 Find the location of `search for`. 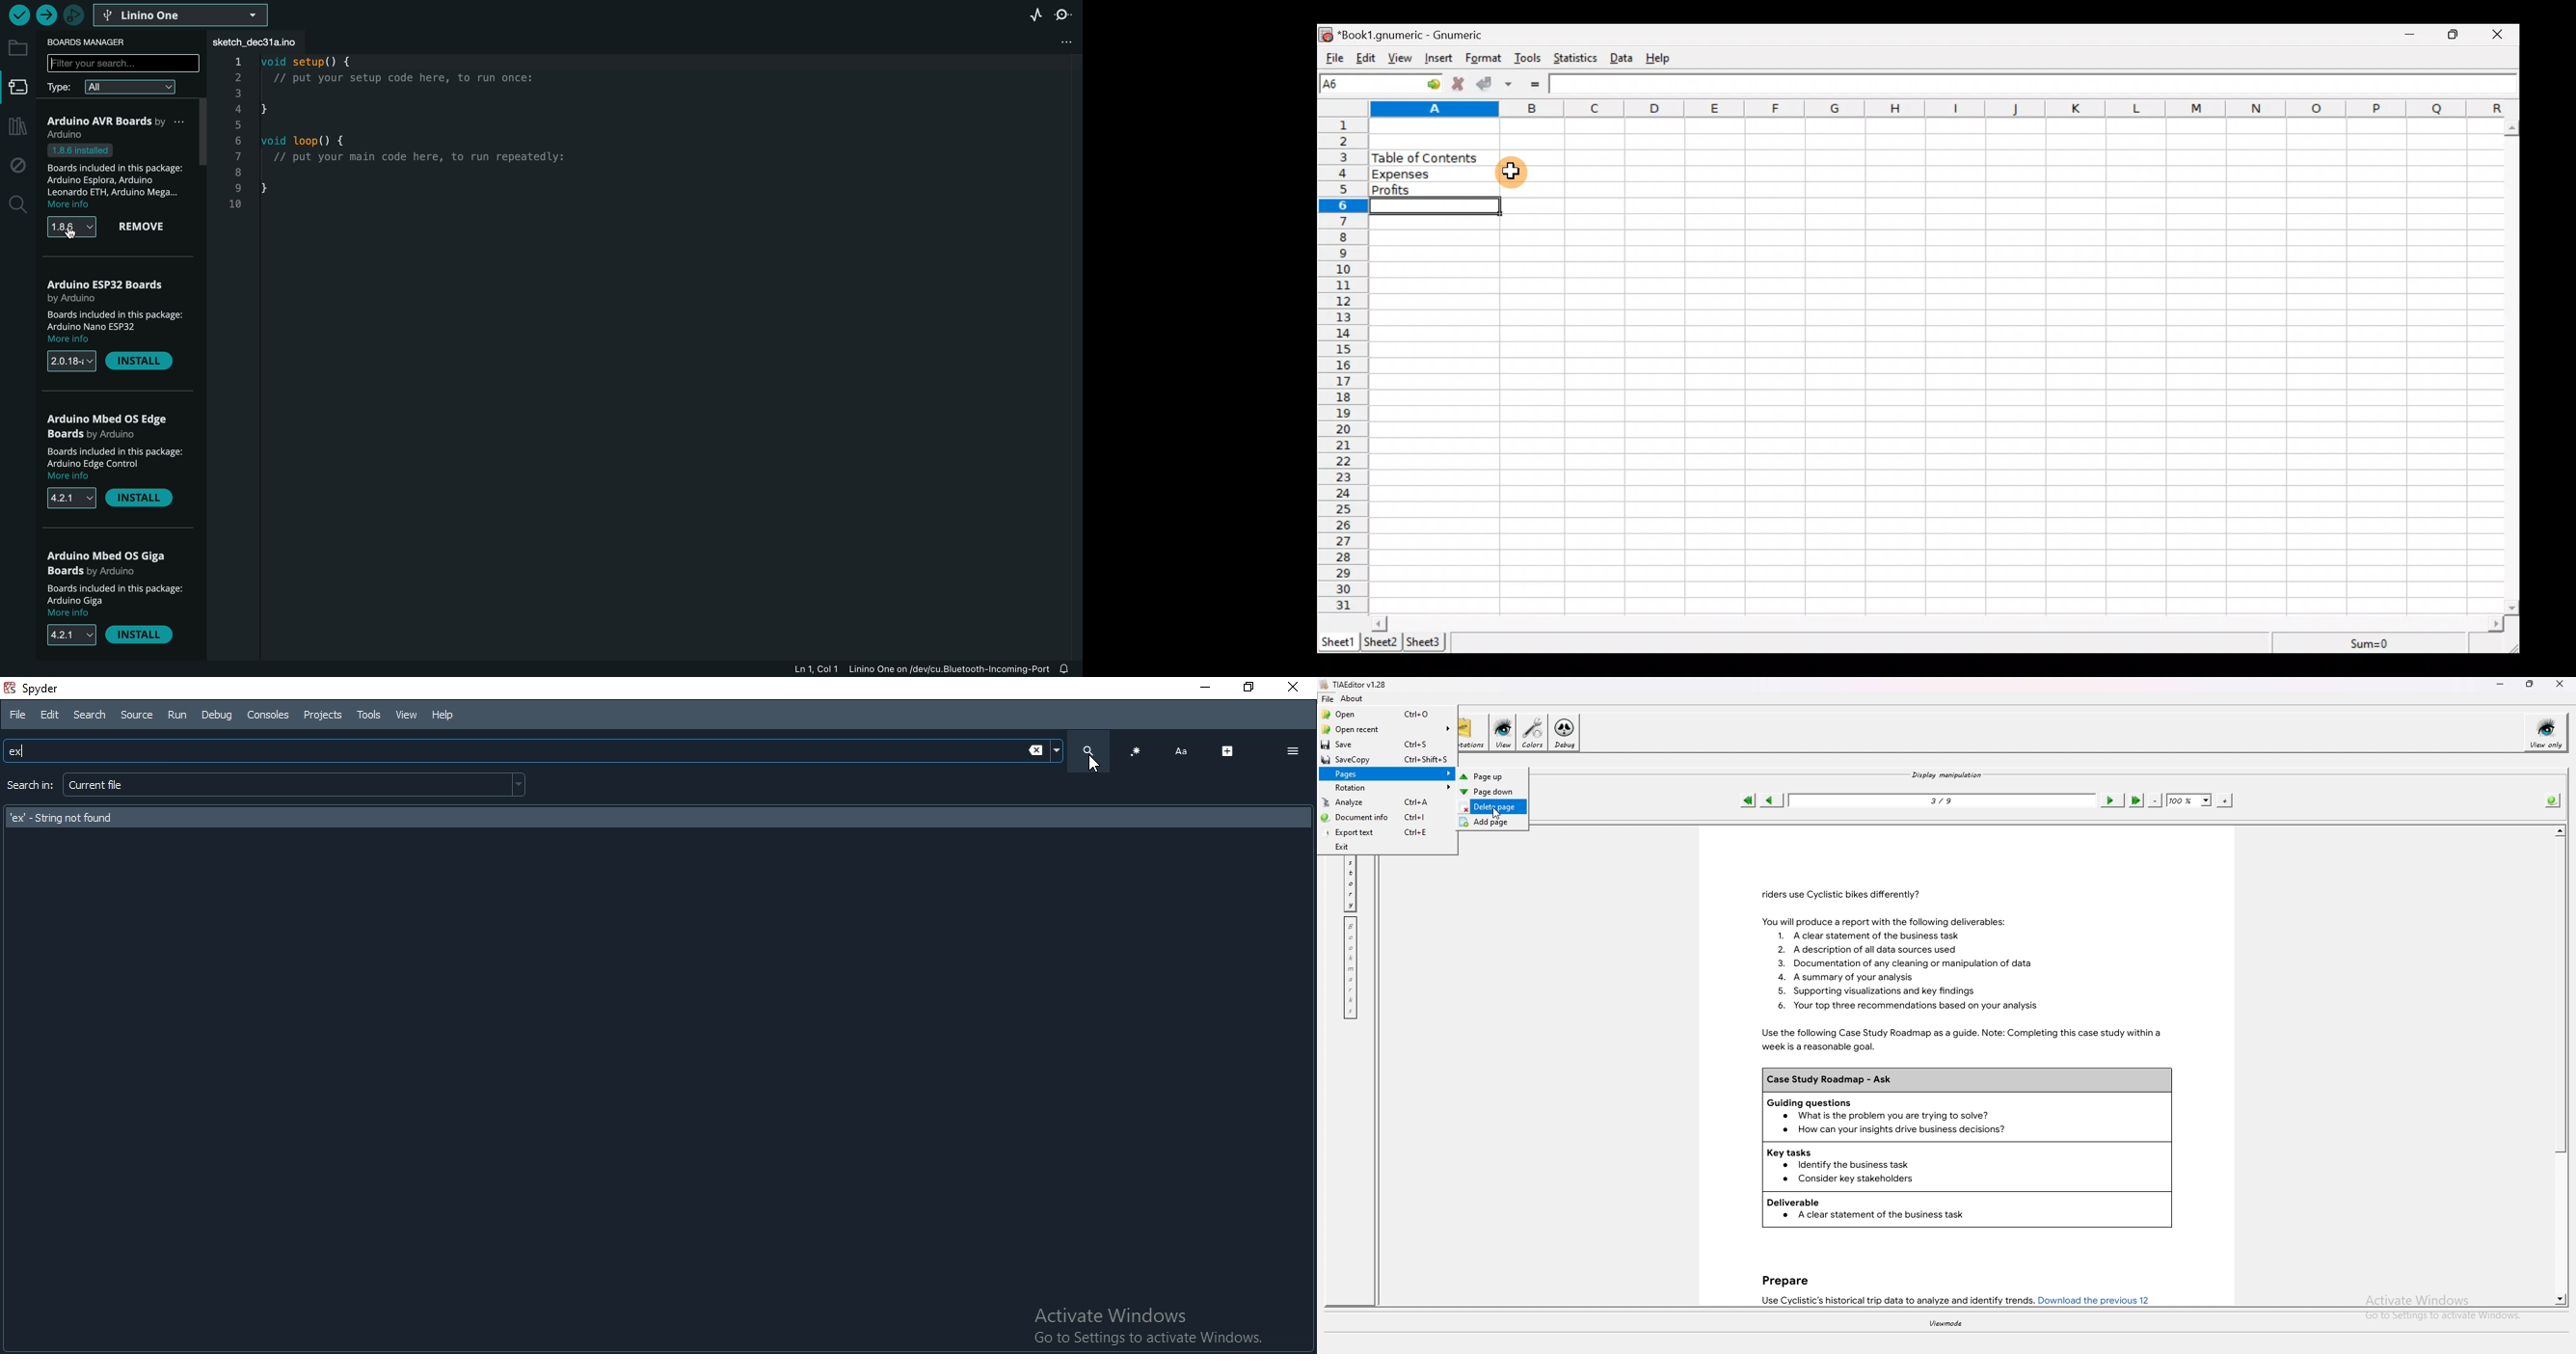

search for is located at coordinates (29, 787).